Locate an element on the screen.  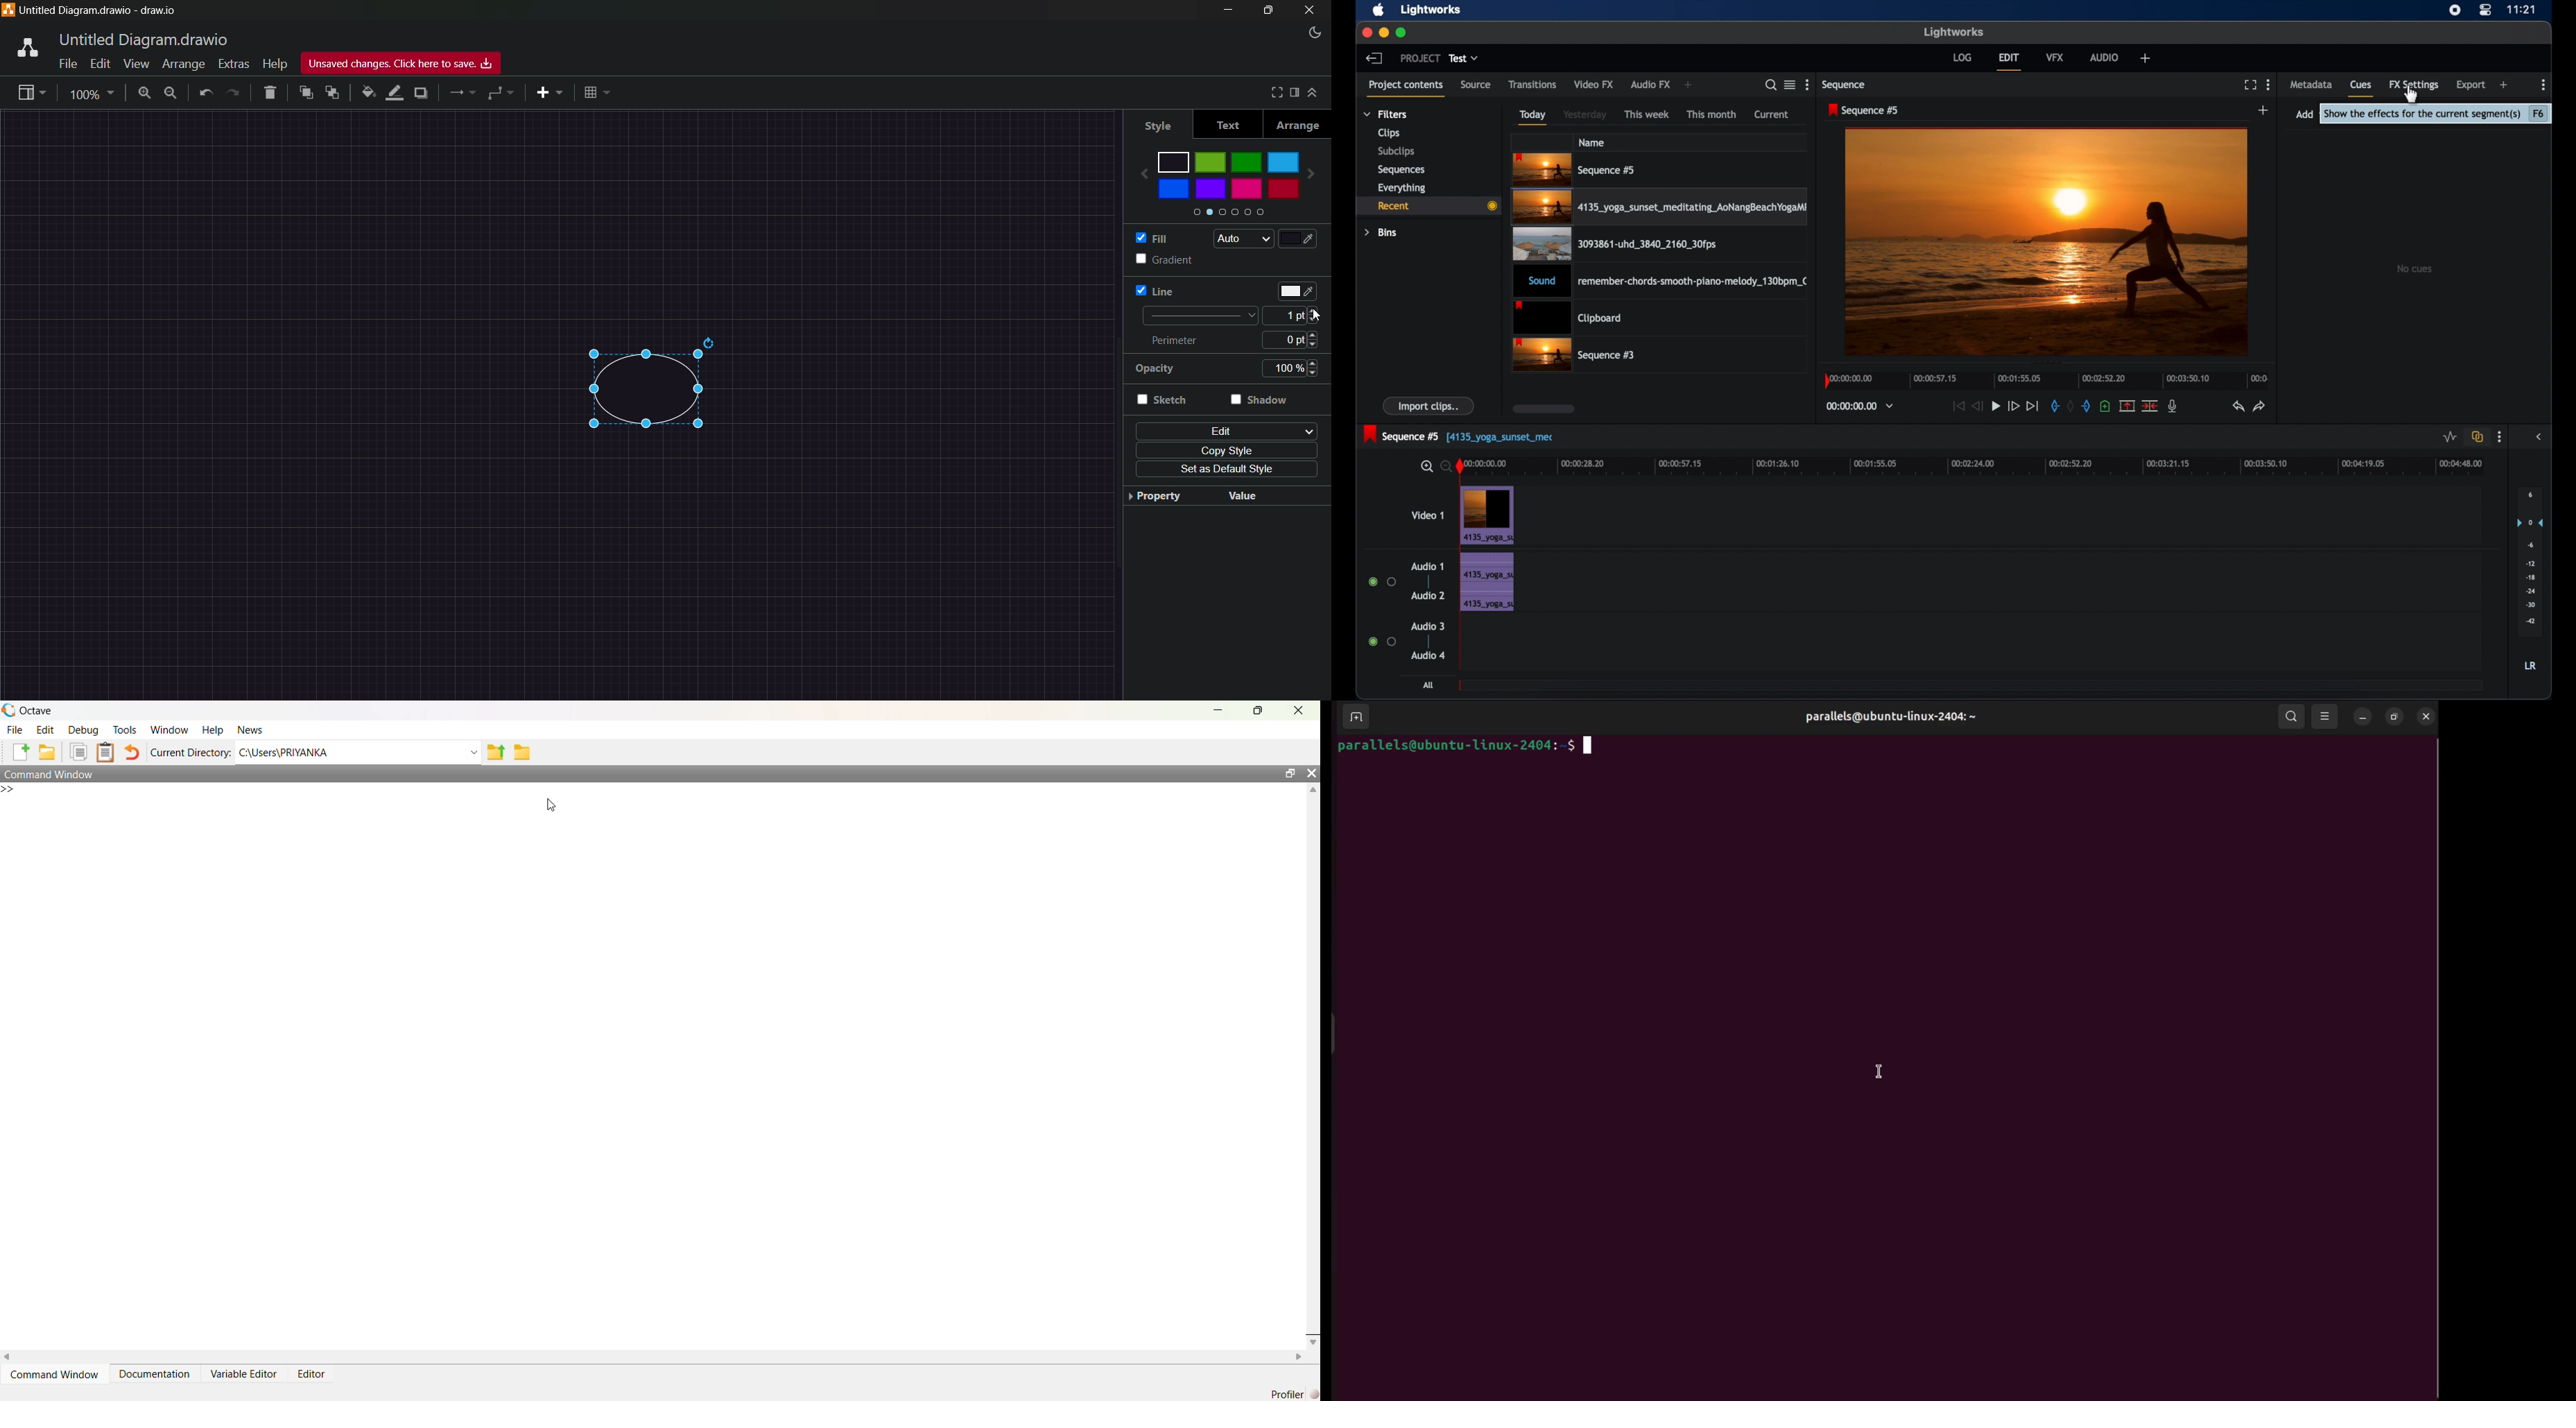
green is located at coordinates (1210, 163).